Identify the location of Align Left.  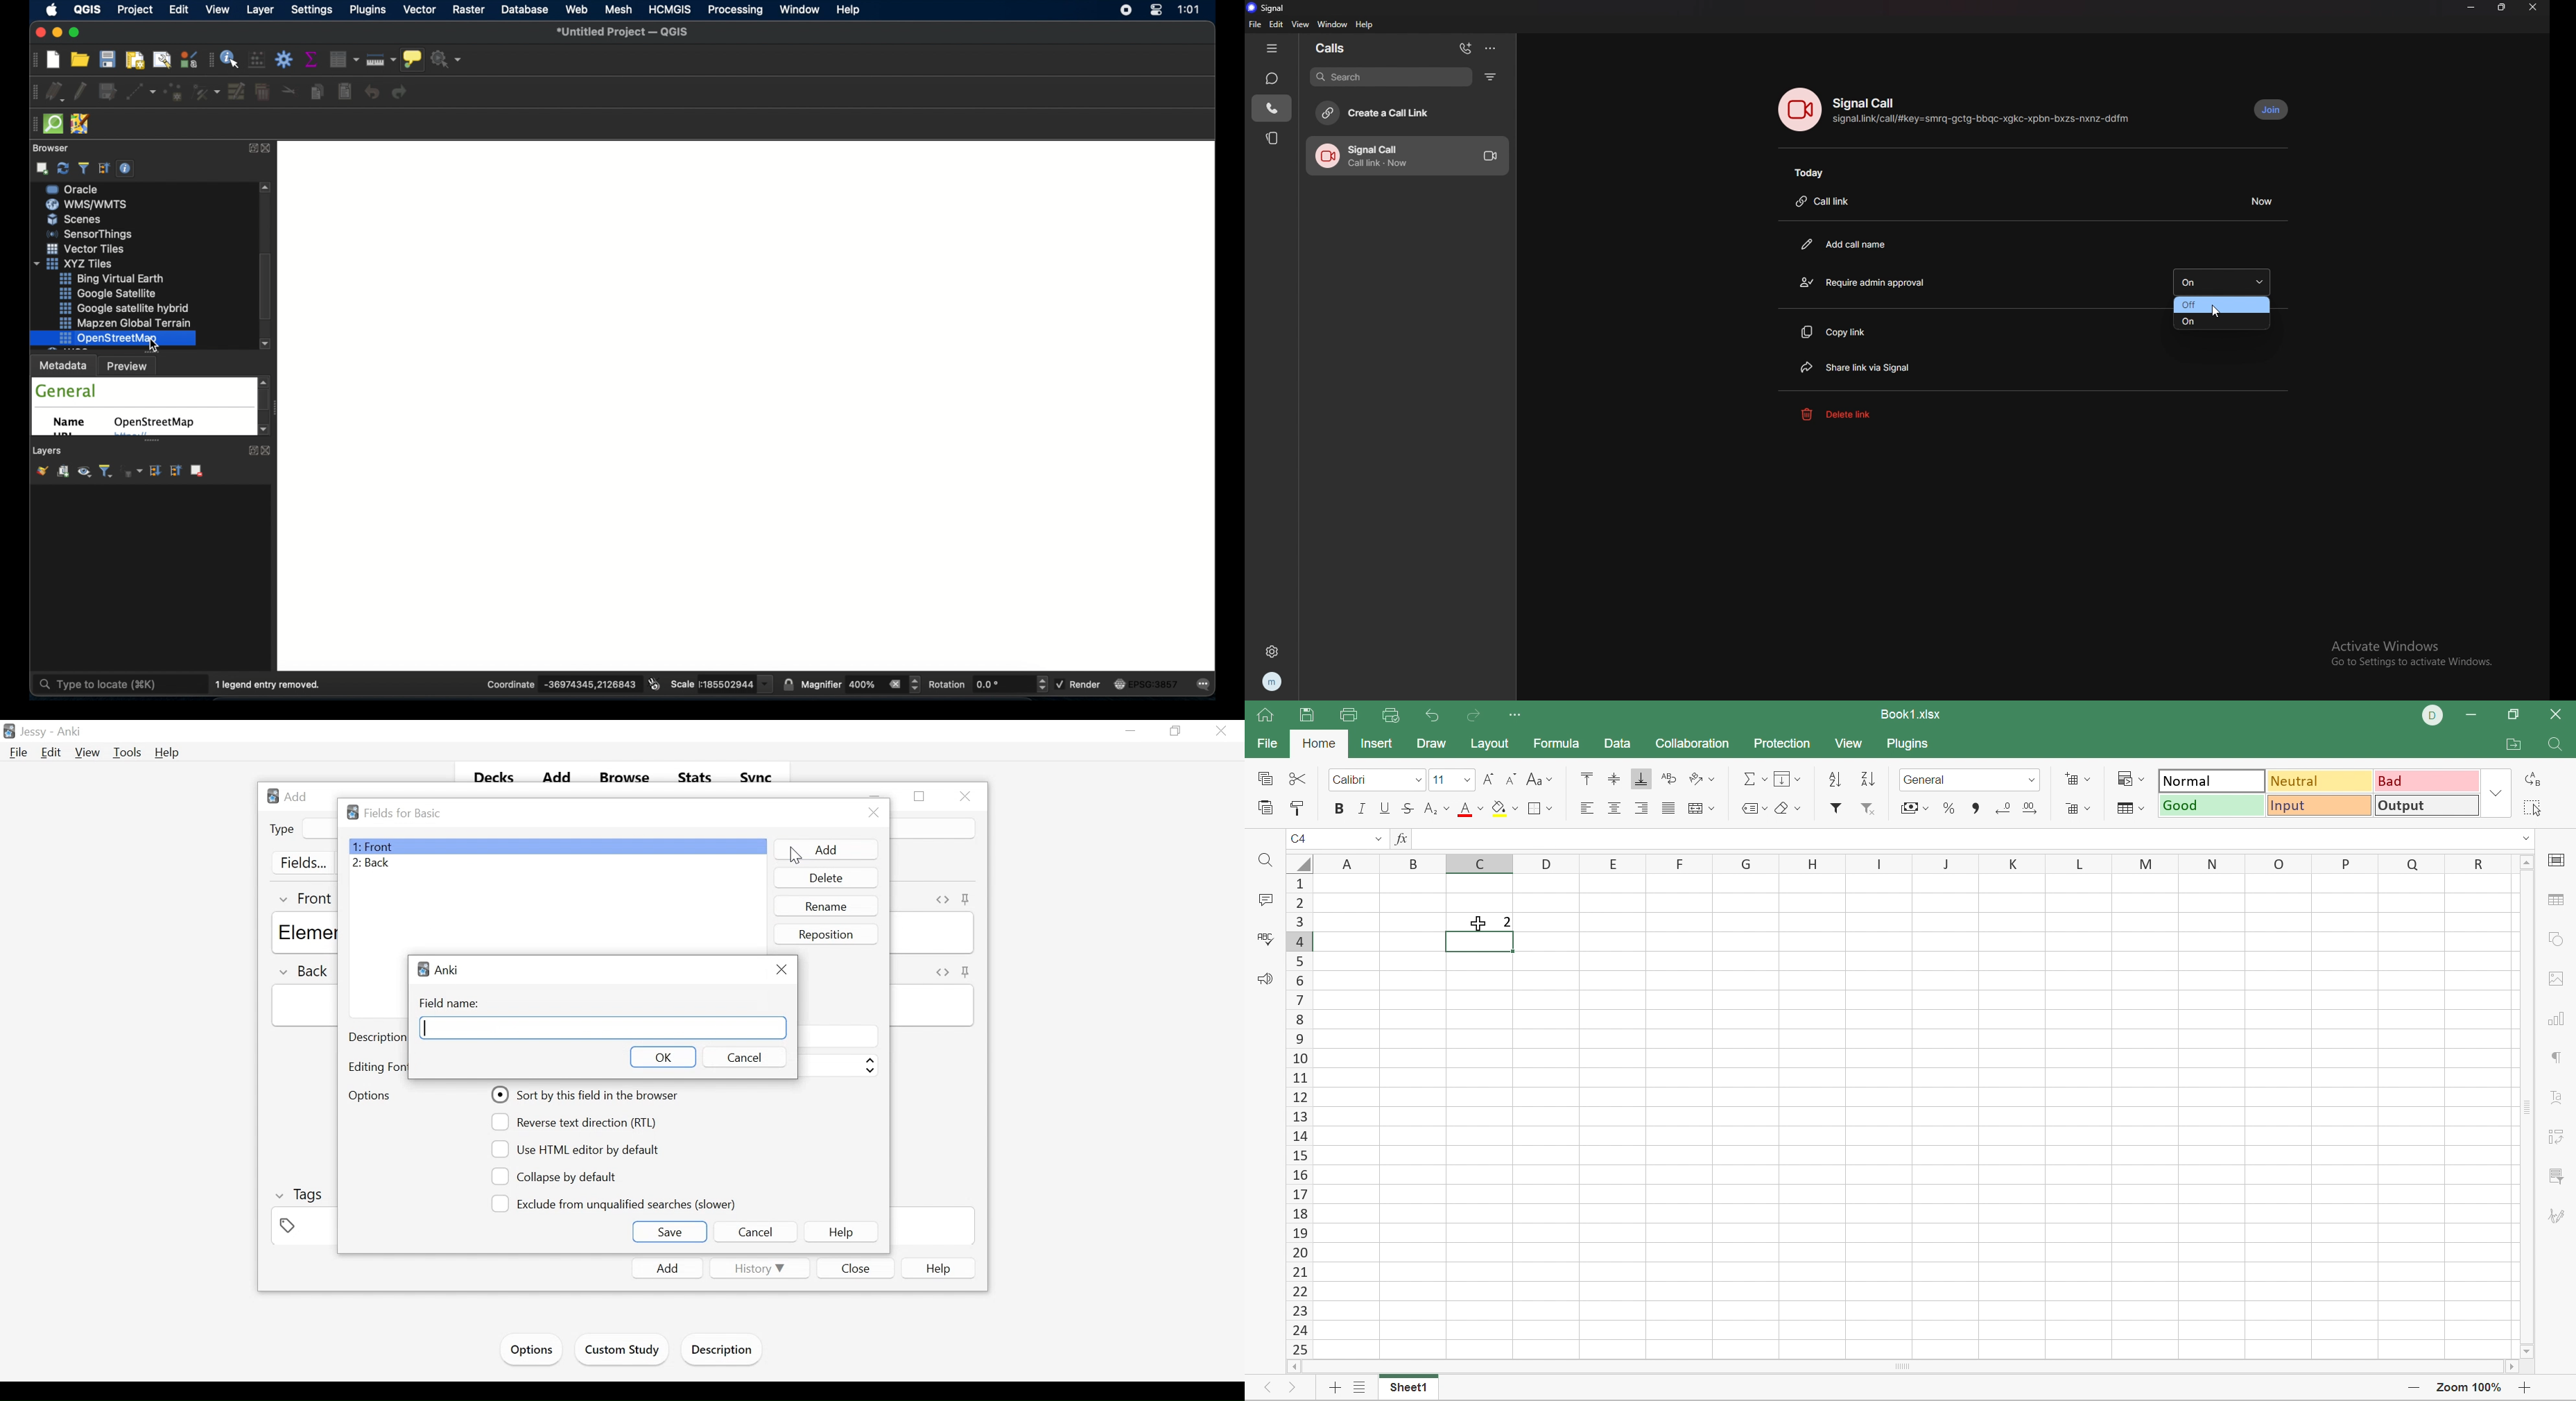
(1584, 808).